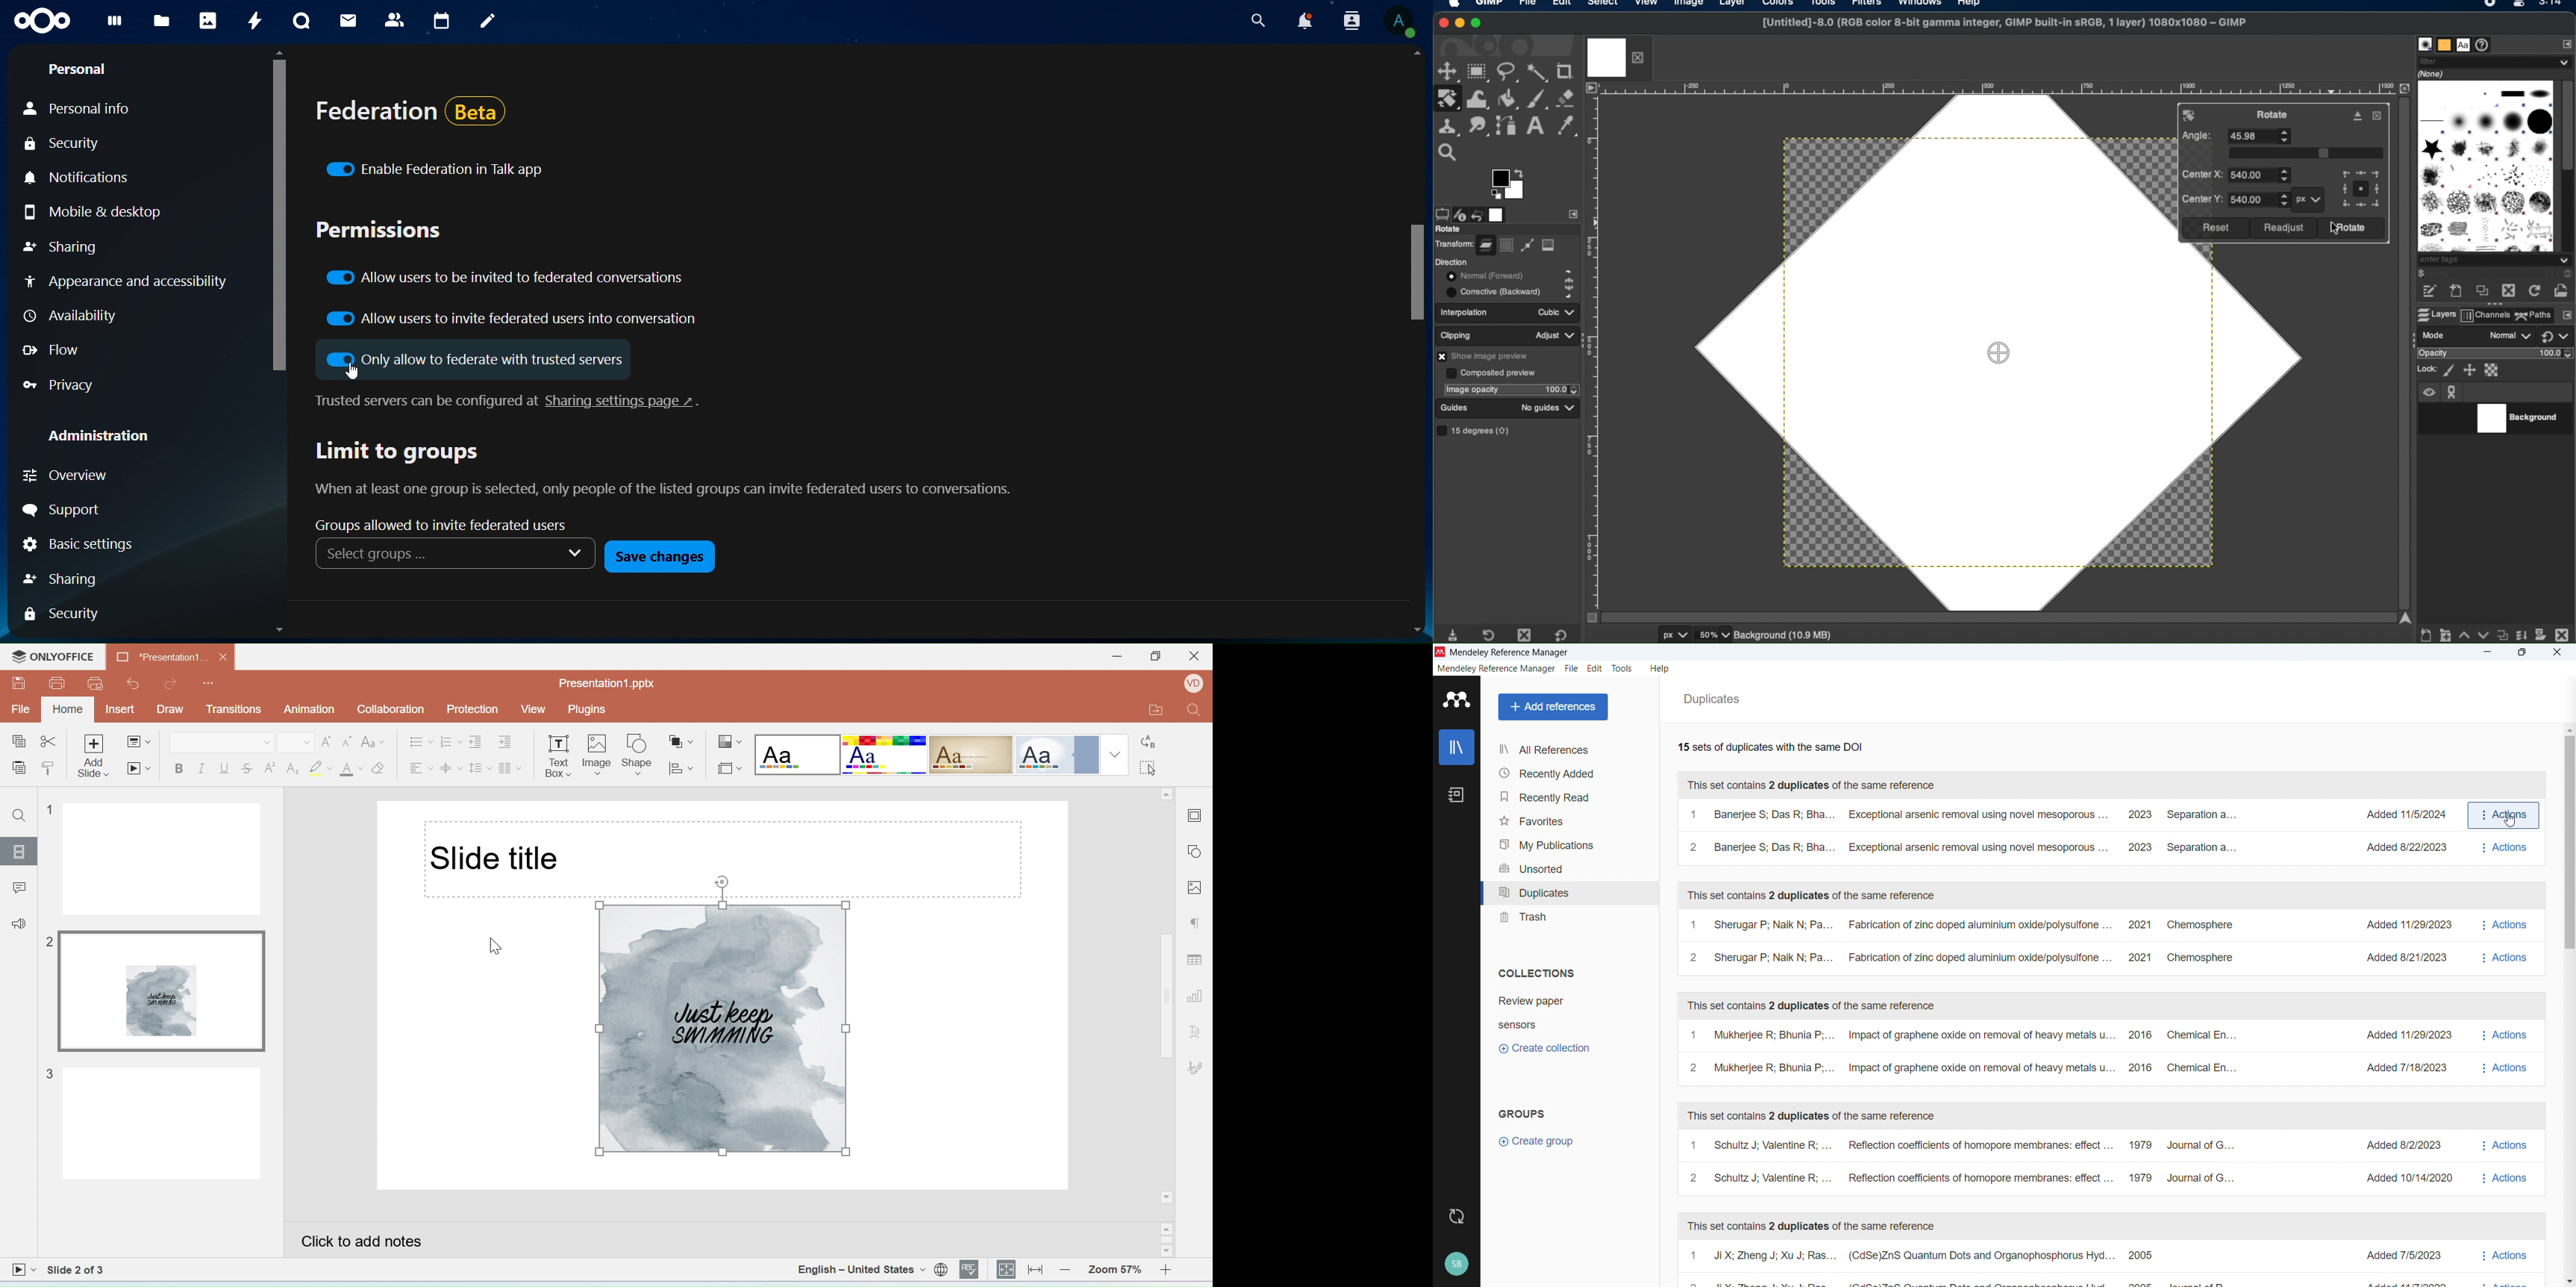 The image size is (2576, 1288). Describe the element at coordinates (1770, 746) in the screenshot. I see `Fifteen sets of duplicates with the same DOI ` at that location.